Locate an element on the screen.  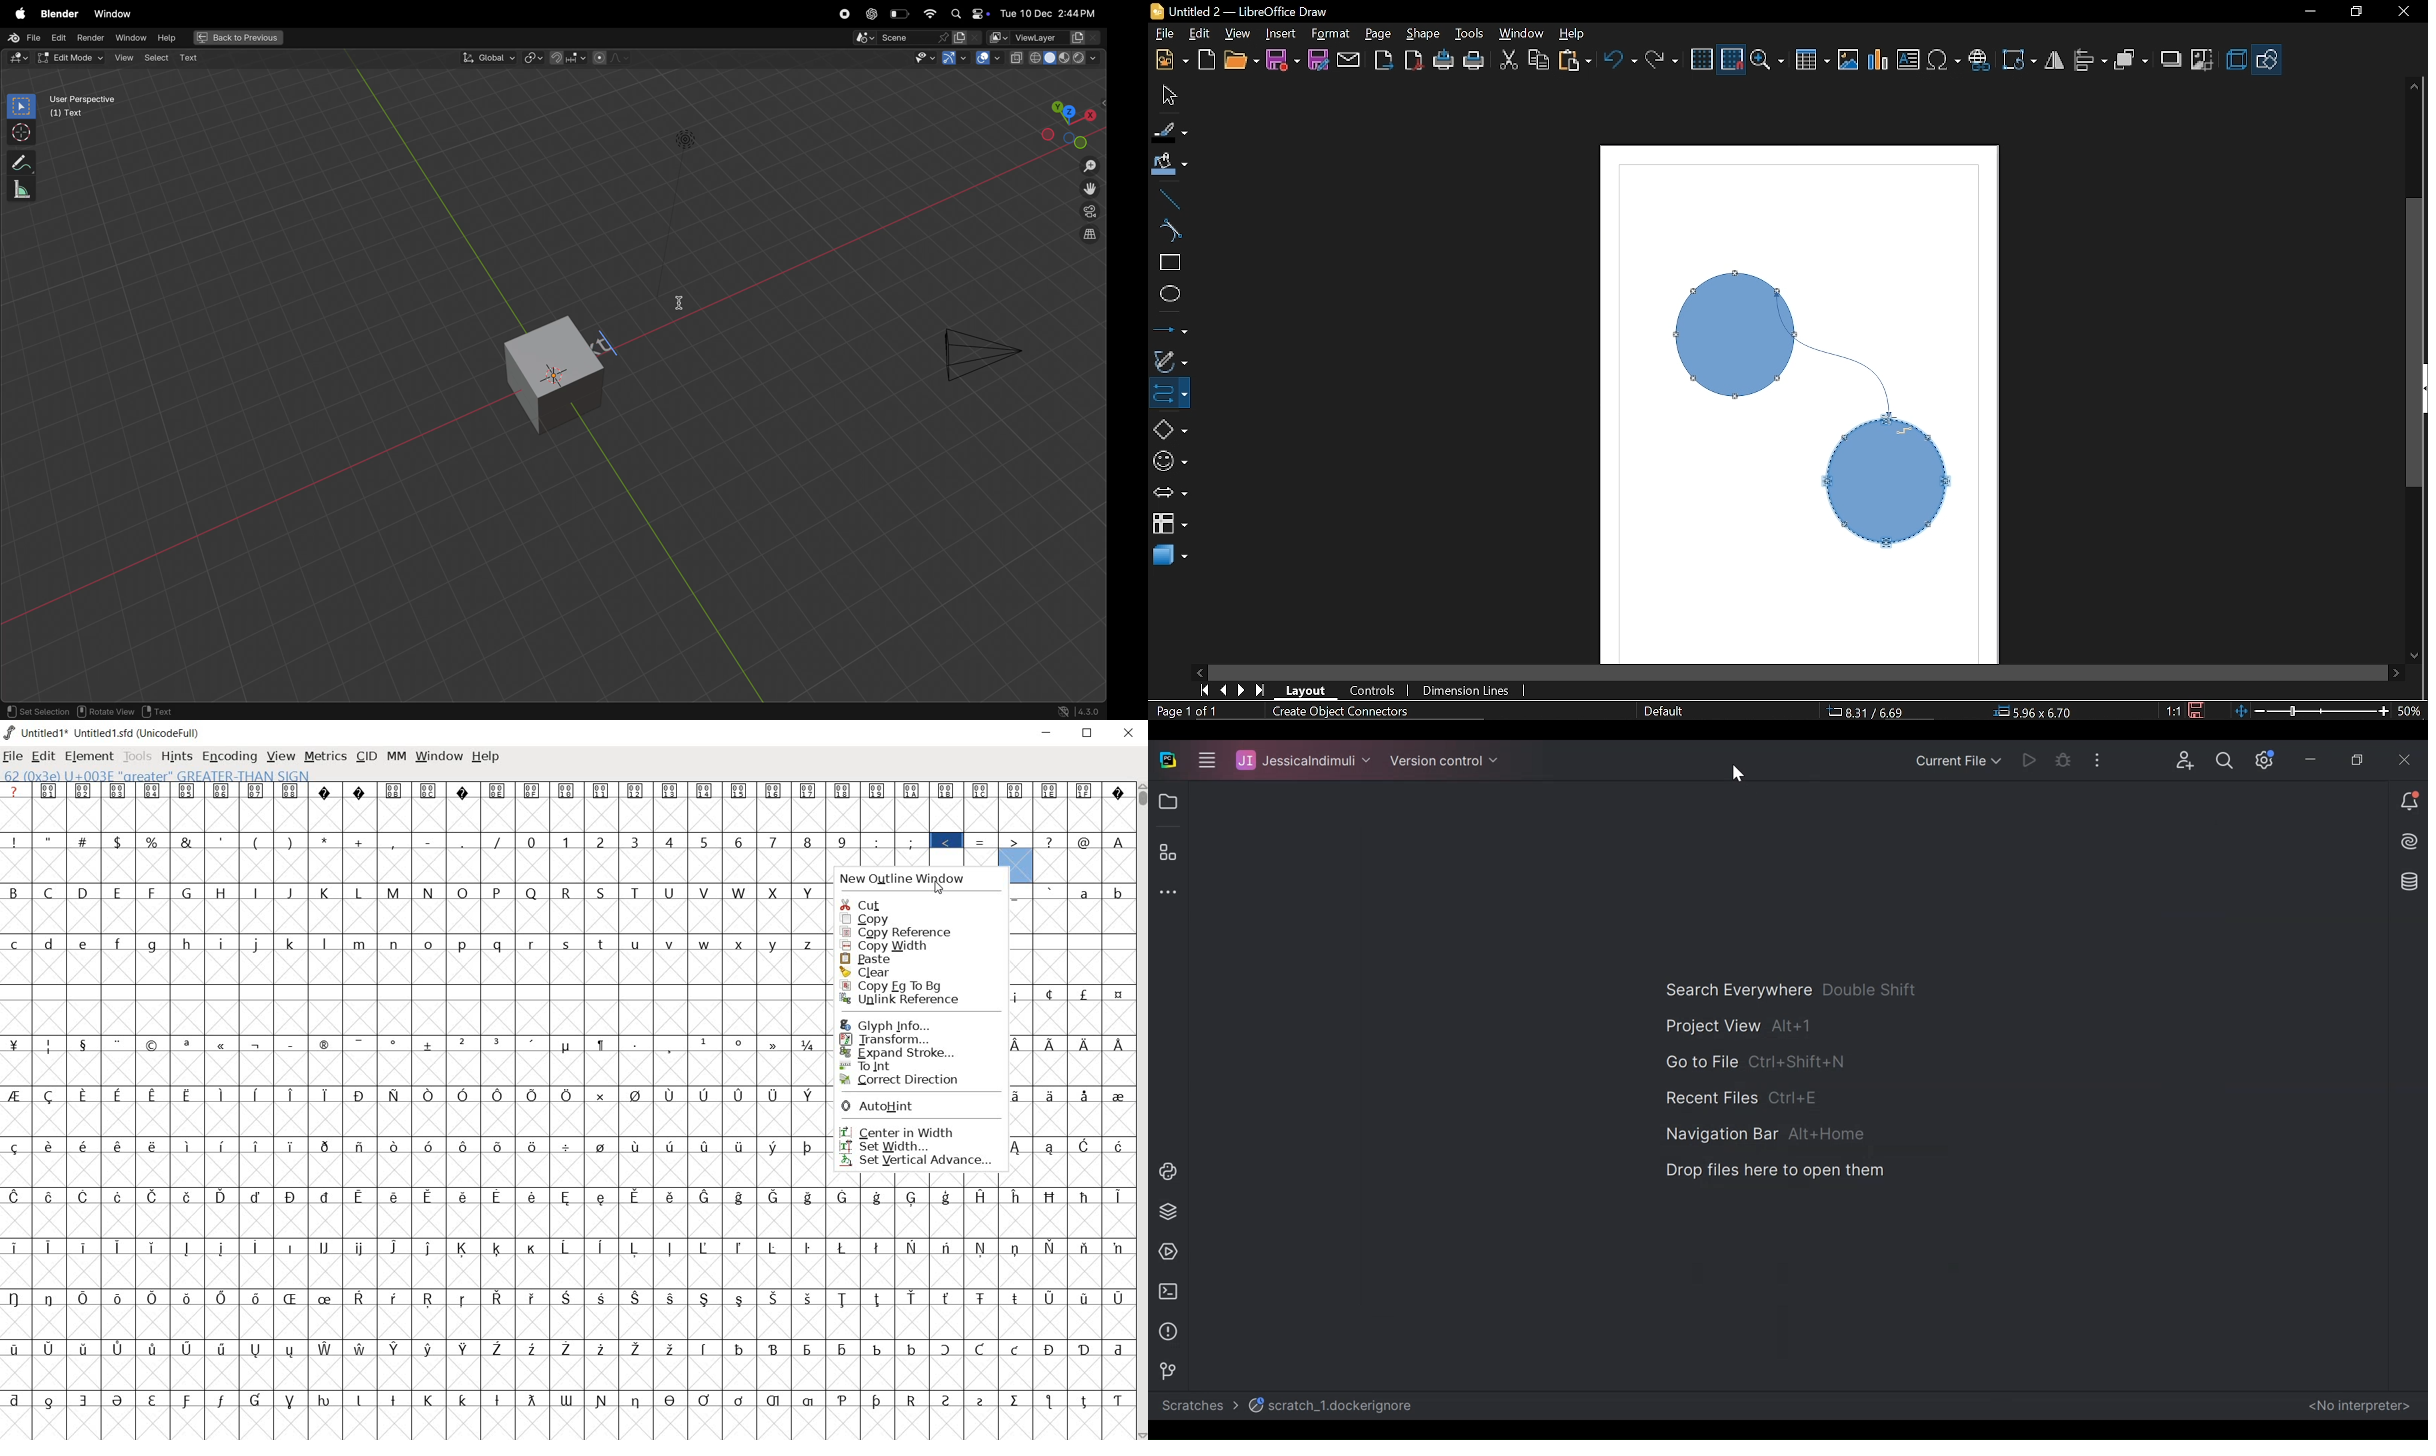
dateand time is located at coordinates (1050, 12).